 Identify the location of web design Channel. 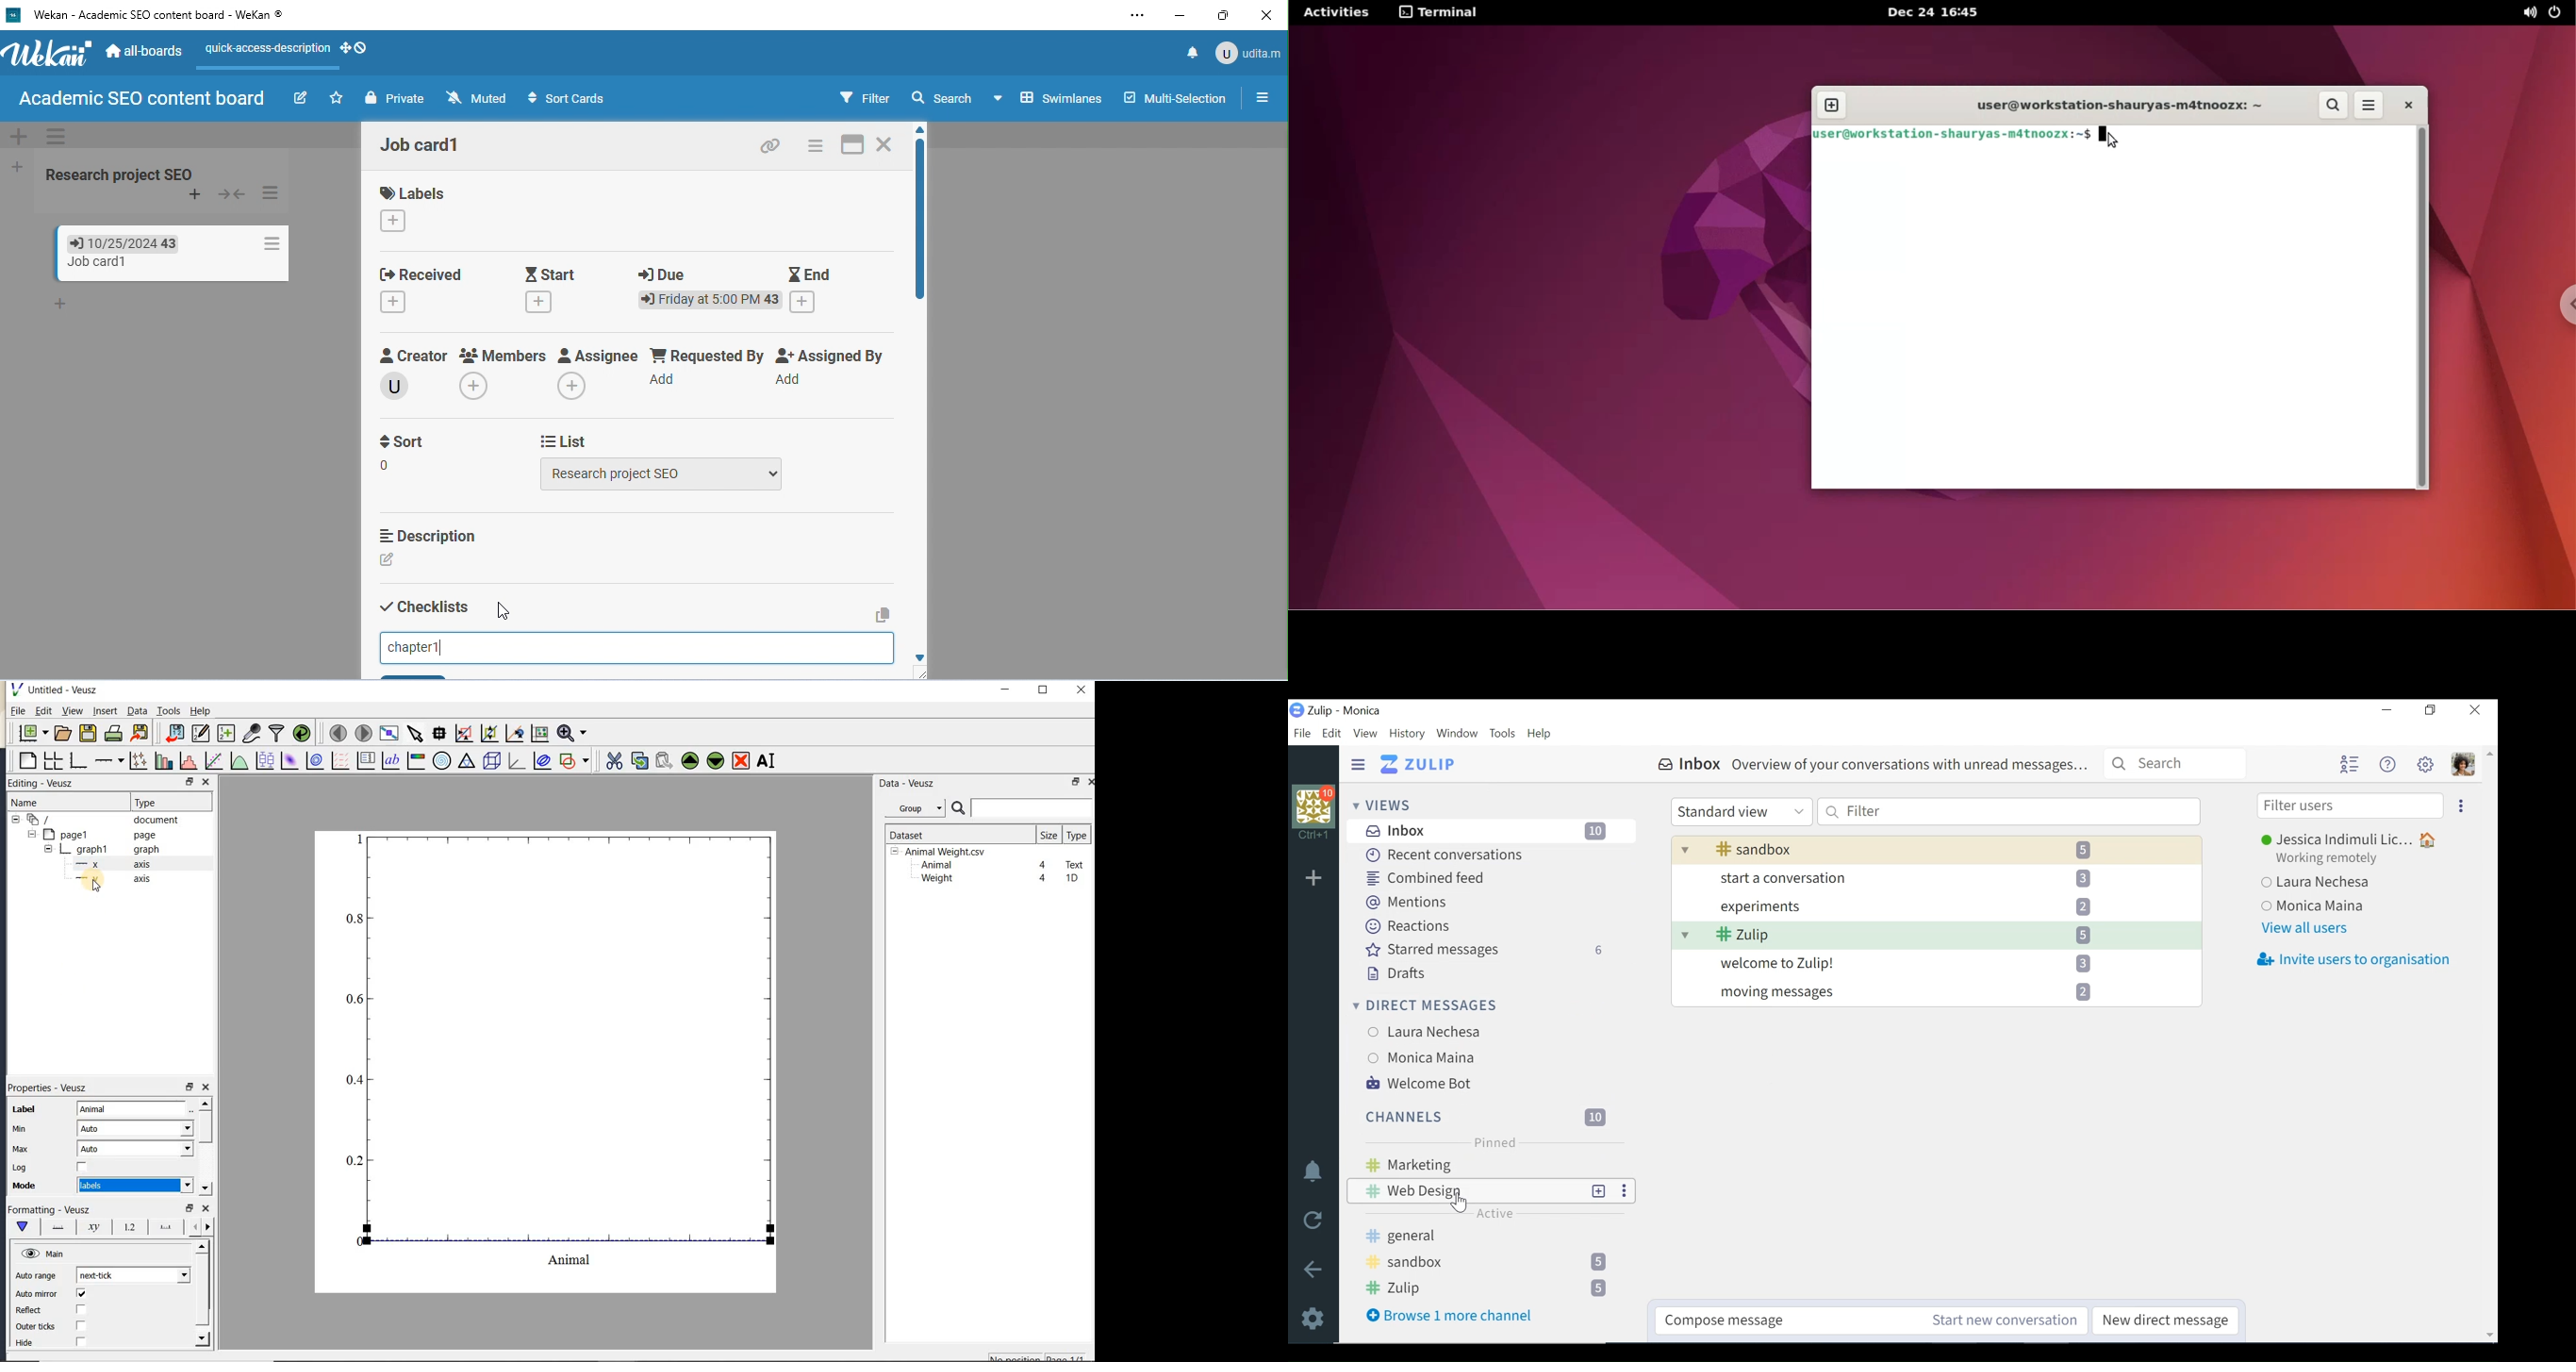
(1465, 1190).